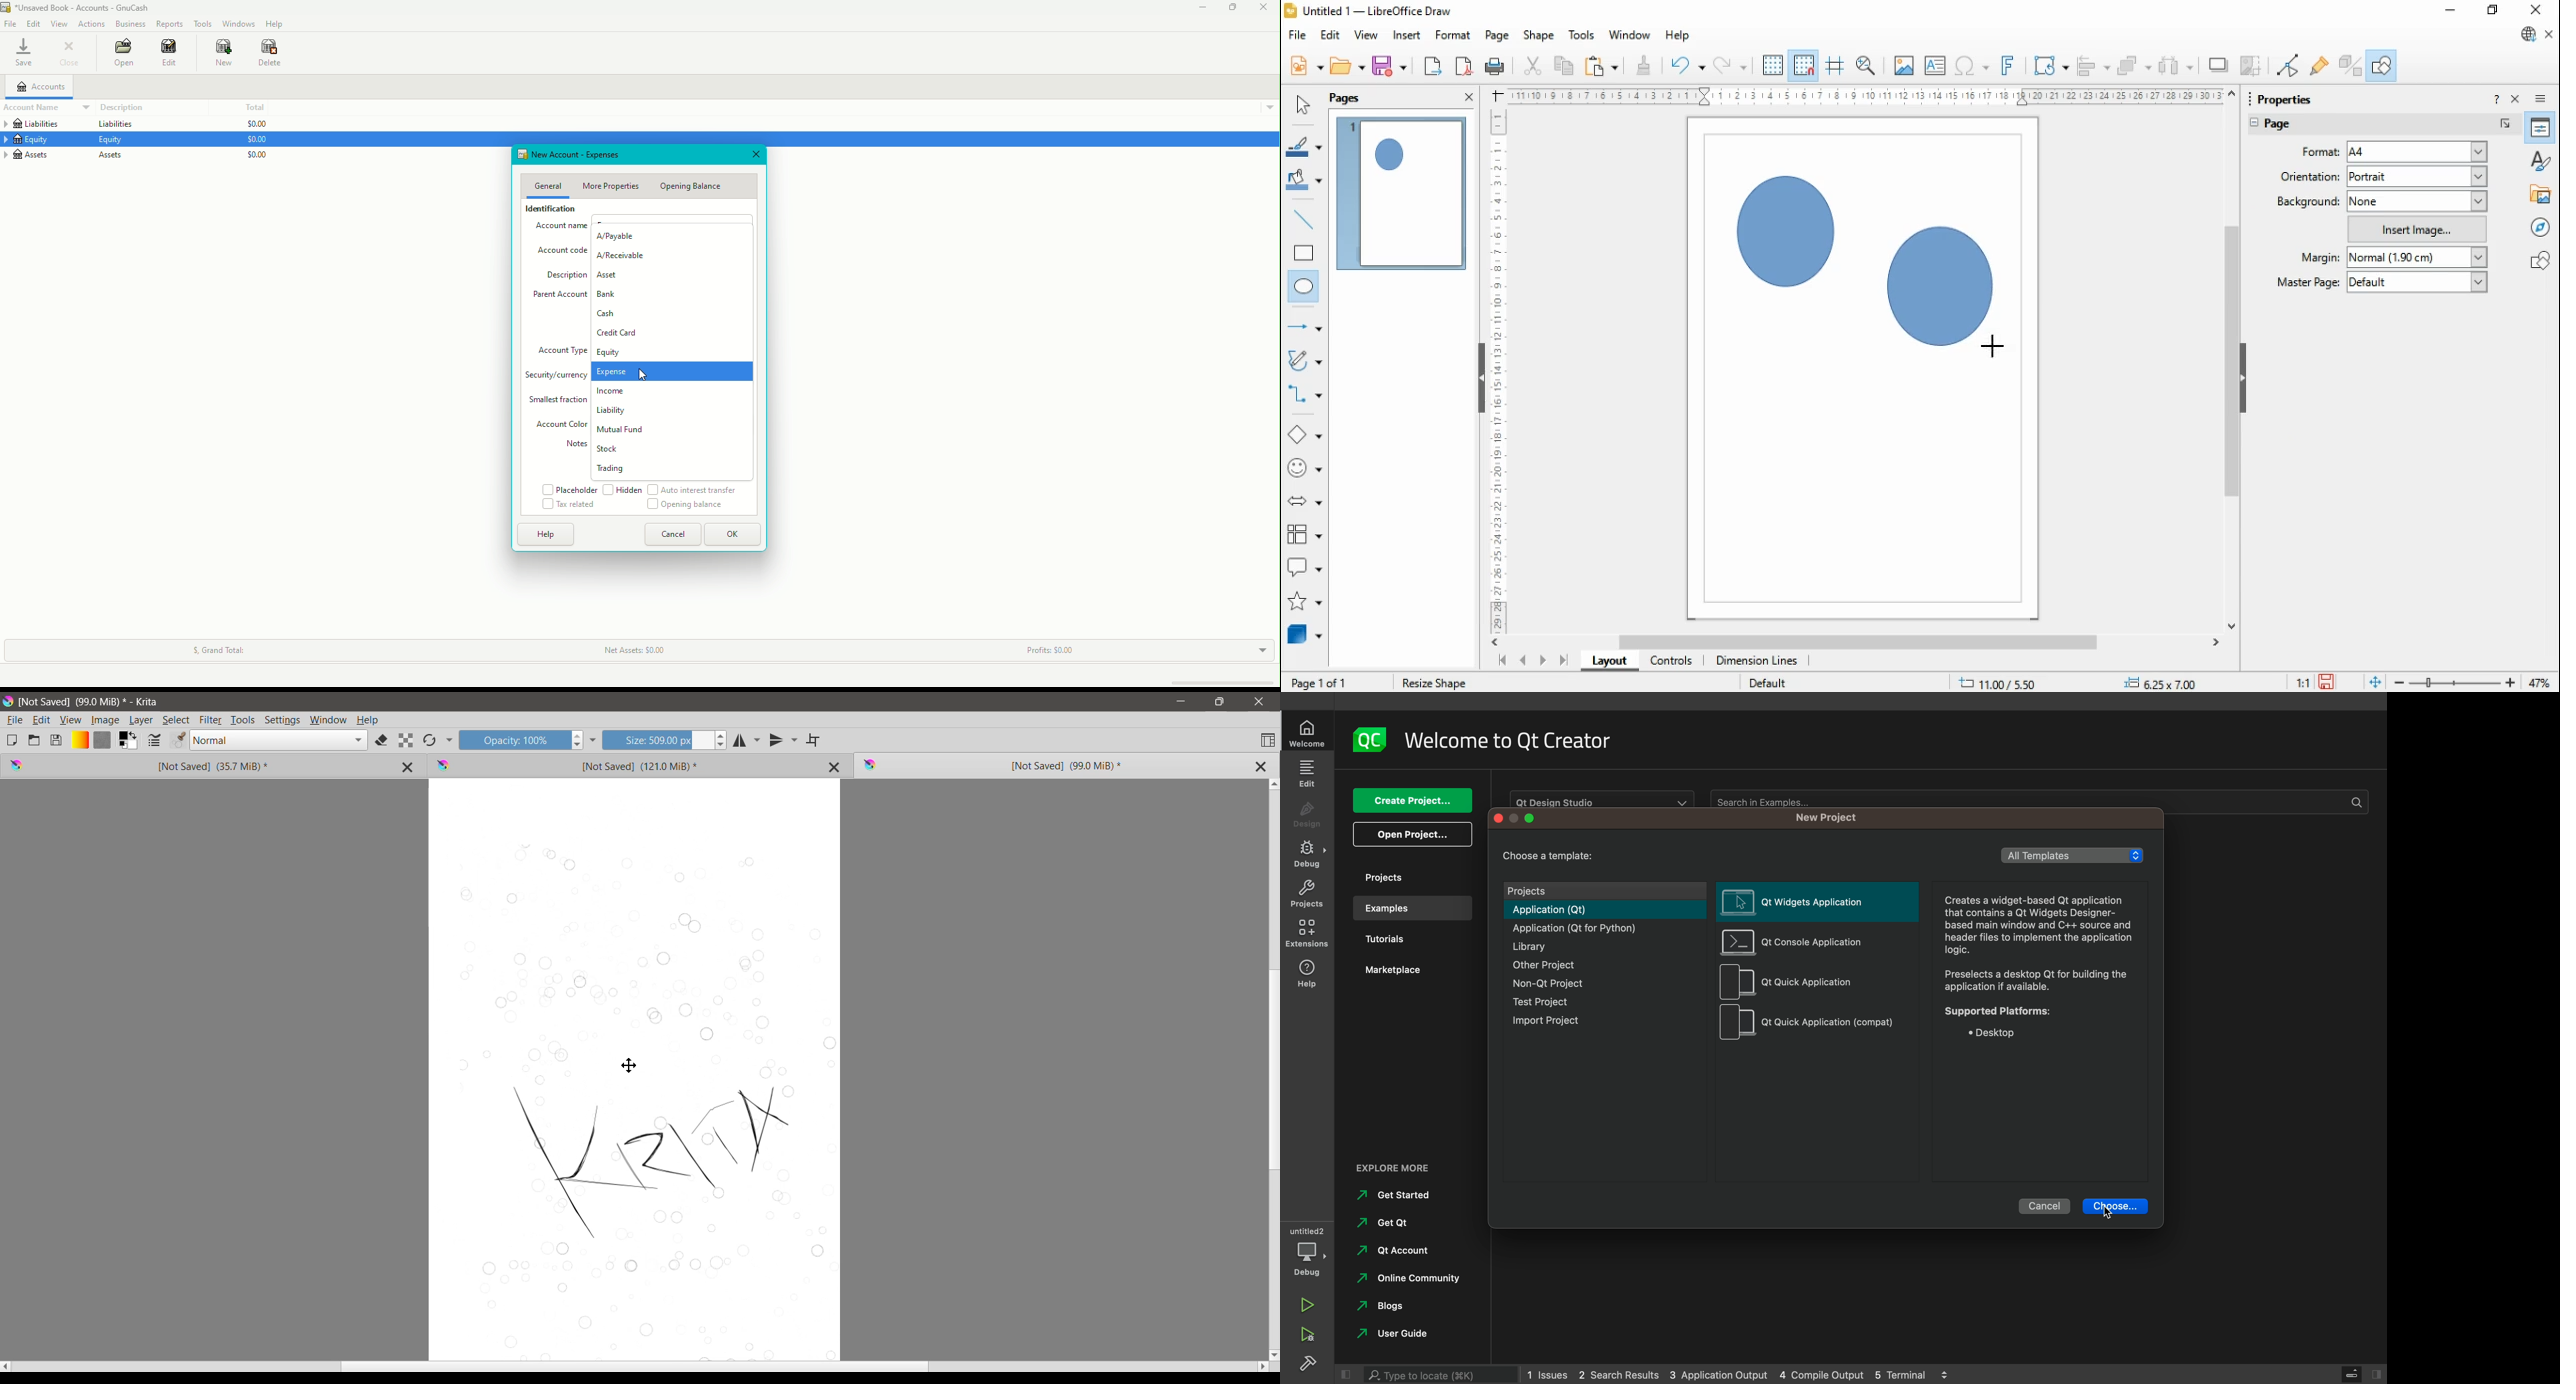 Image resolution: width=2576 pixels, height=1400 pixels. What do you see at coordinates (1306, 470) in the screenshot?
I see `symbol shapes` at bounding box center [1306, 470].